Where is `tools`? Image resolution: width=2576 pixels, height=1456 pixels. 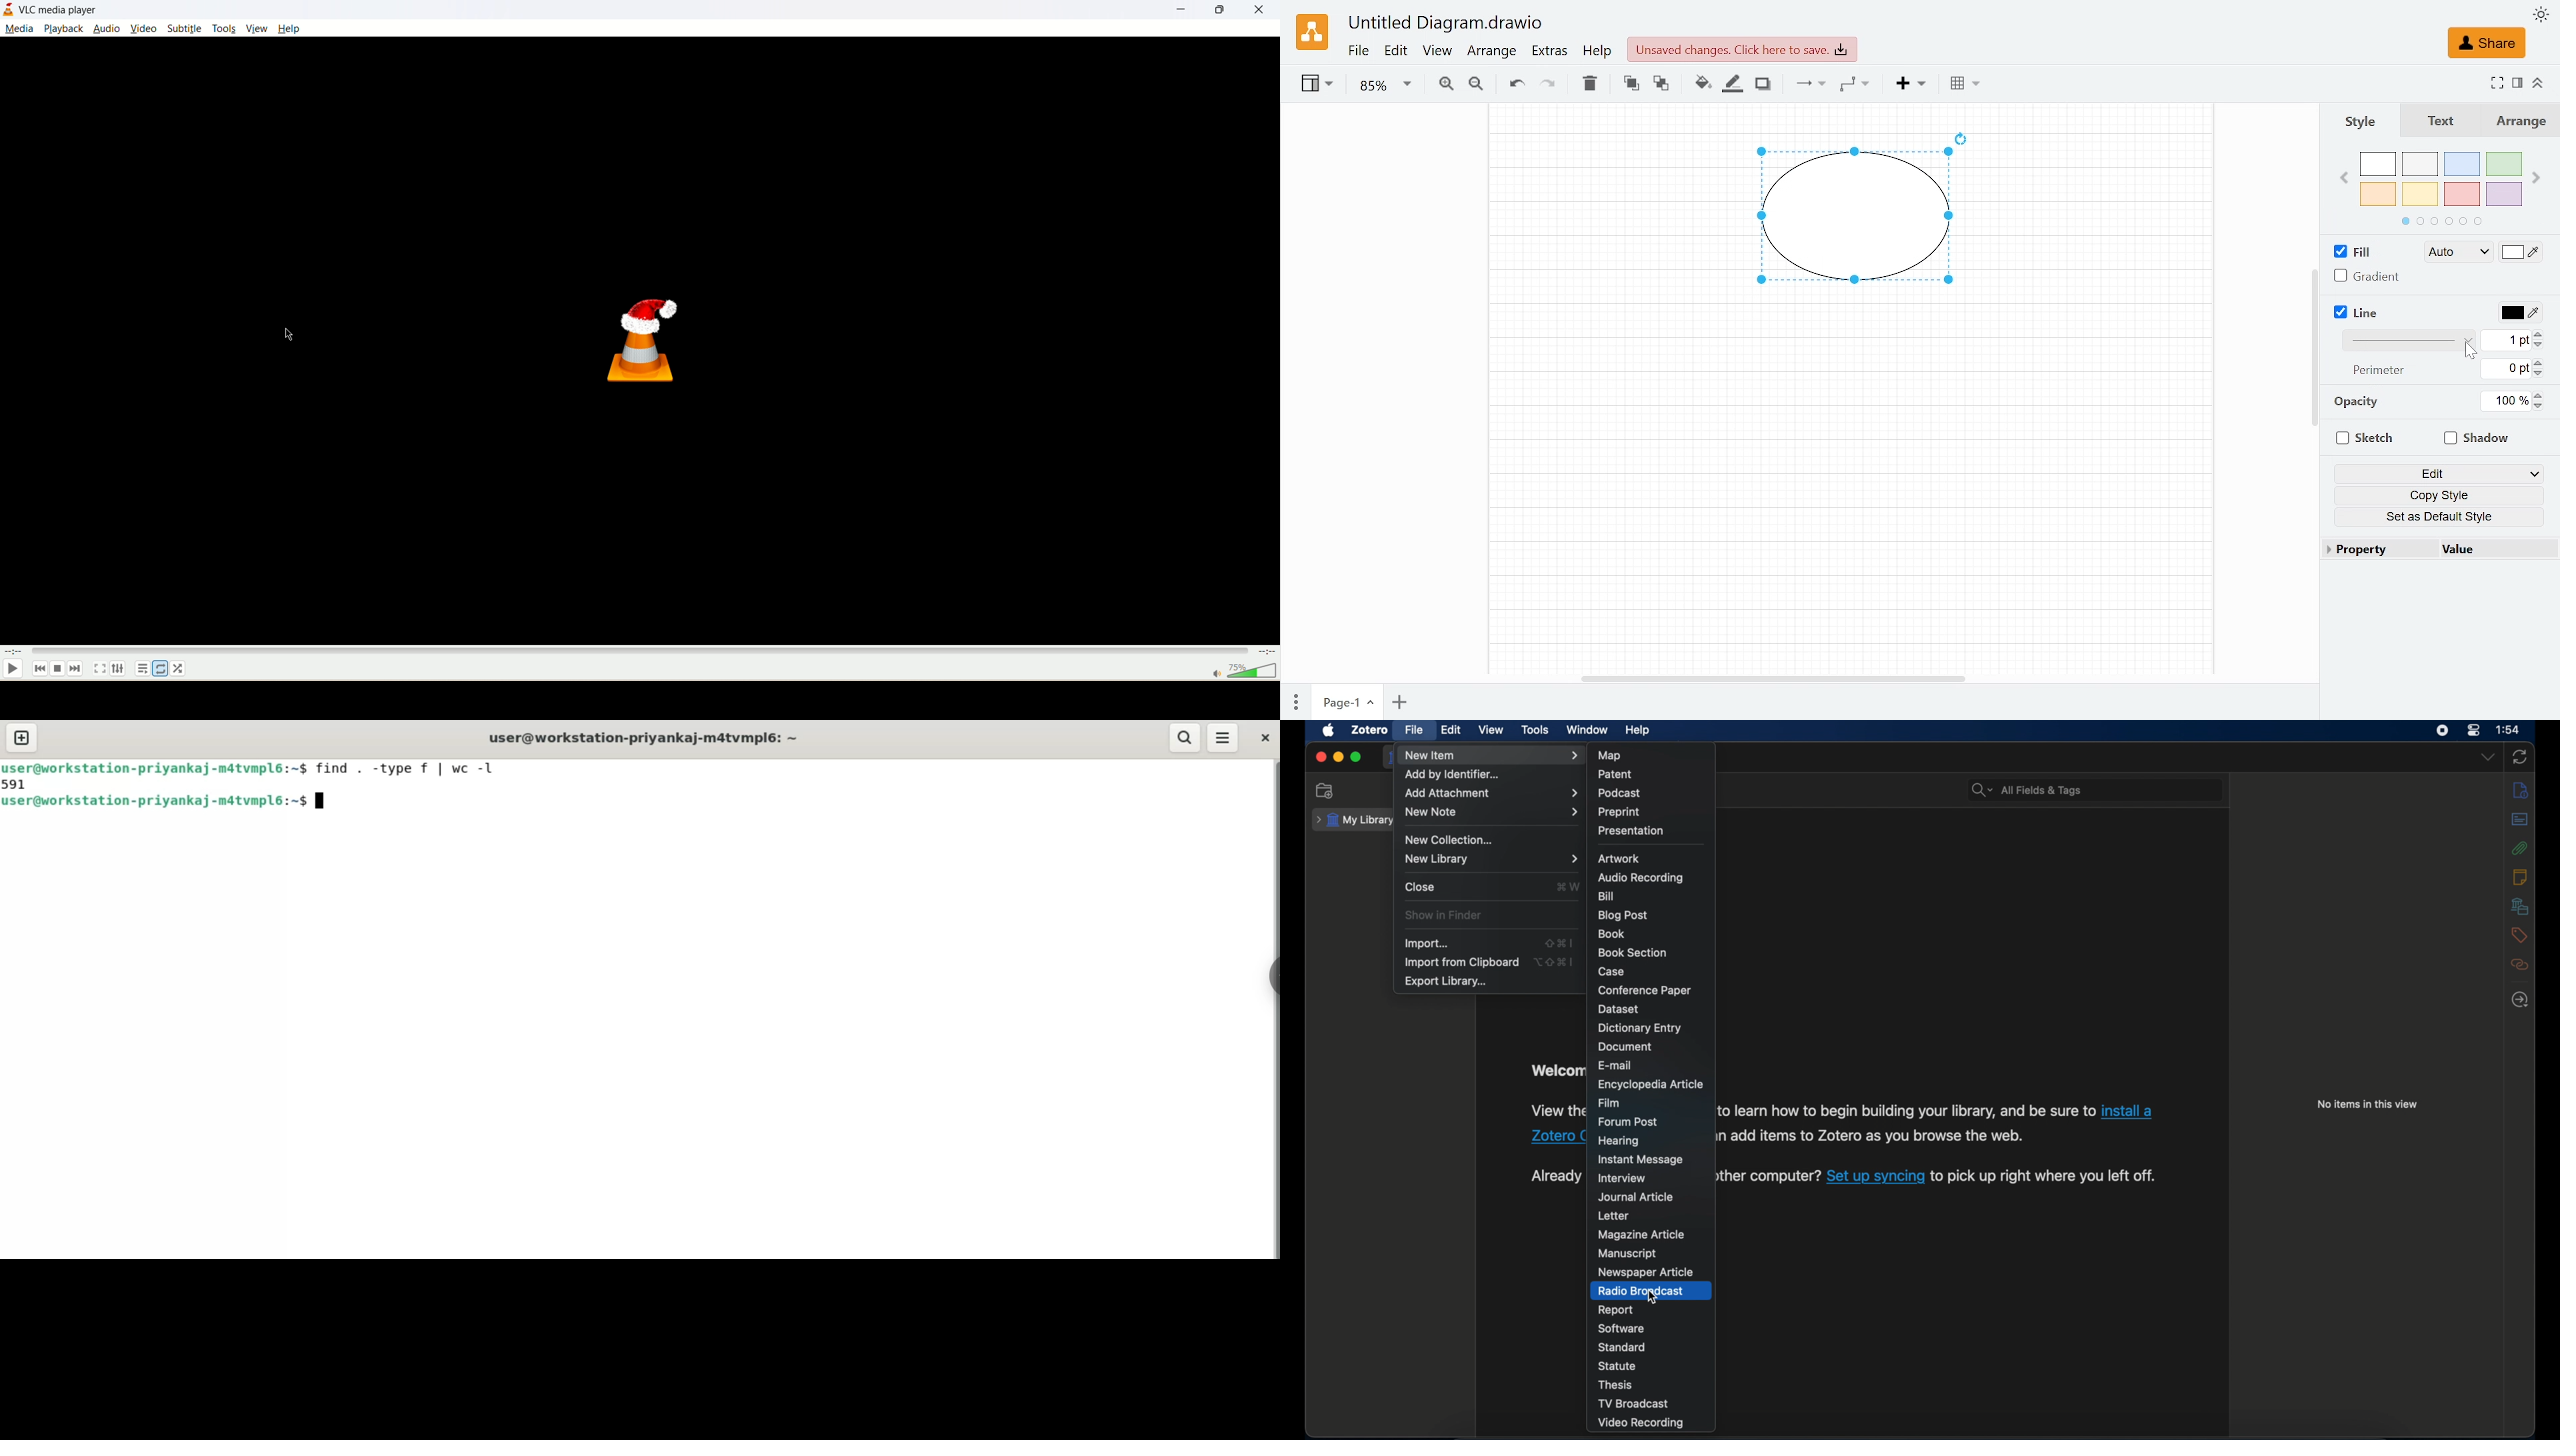
tools is located at coordinates (1536, 729).